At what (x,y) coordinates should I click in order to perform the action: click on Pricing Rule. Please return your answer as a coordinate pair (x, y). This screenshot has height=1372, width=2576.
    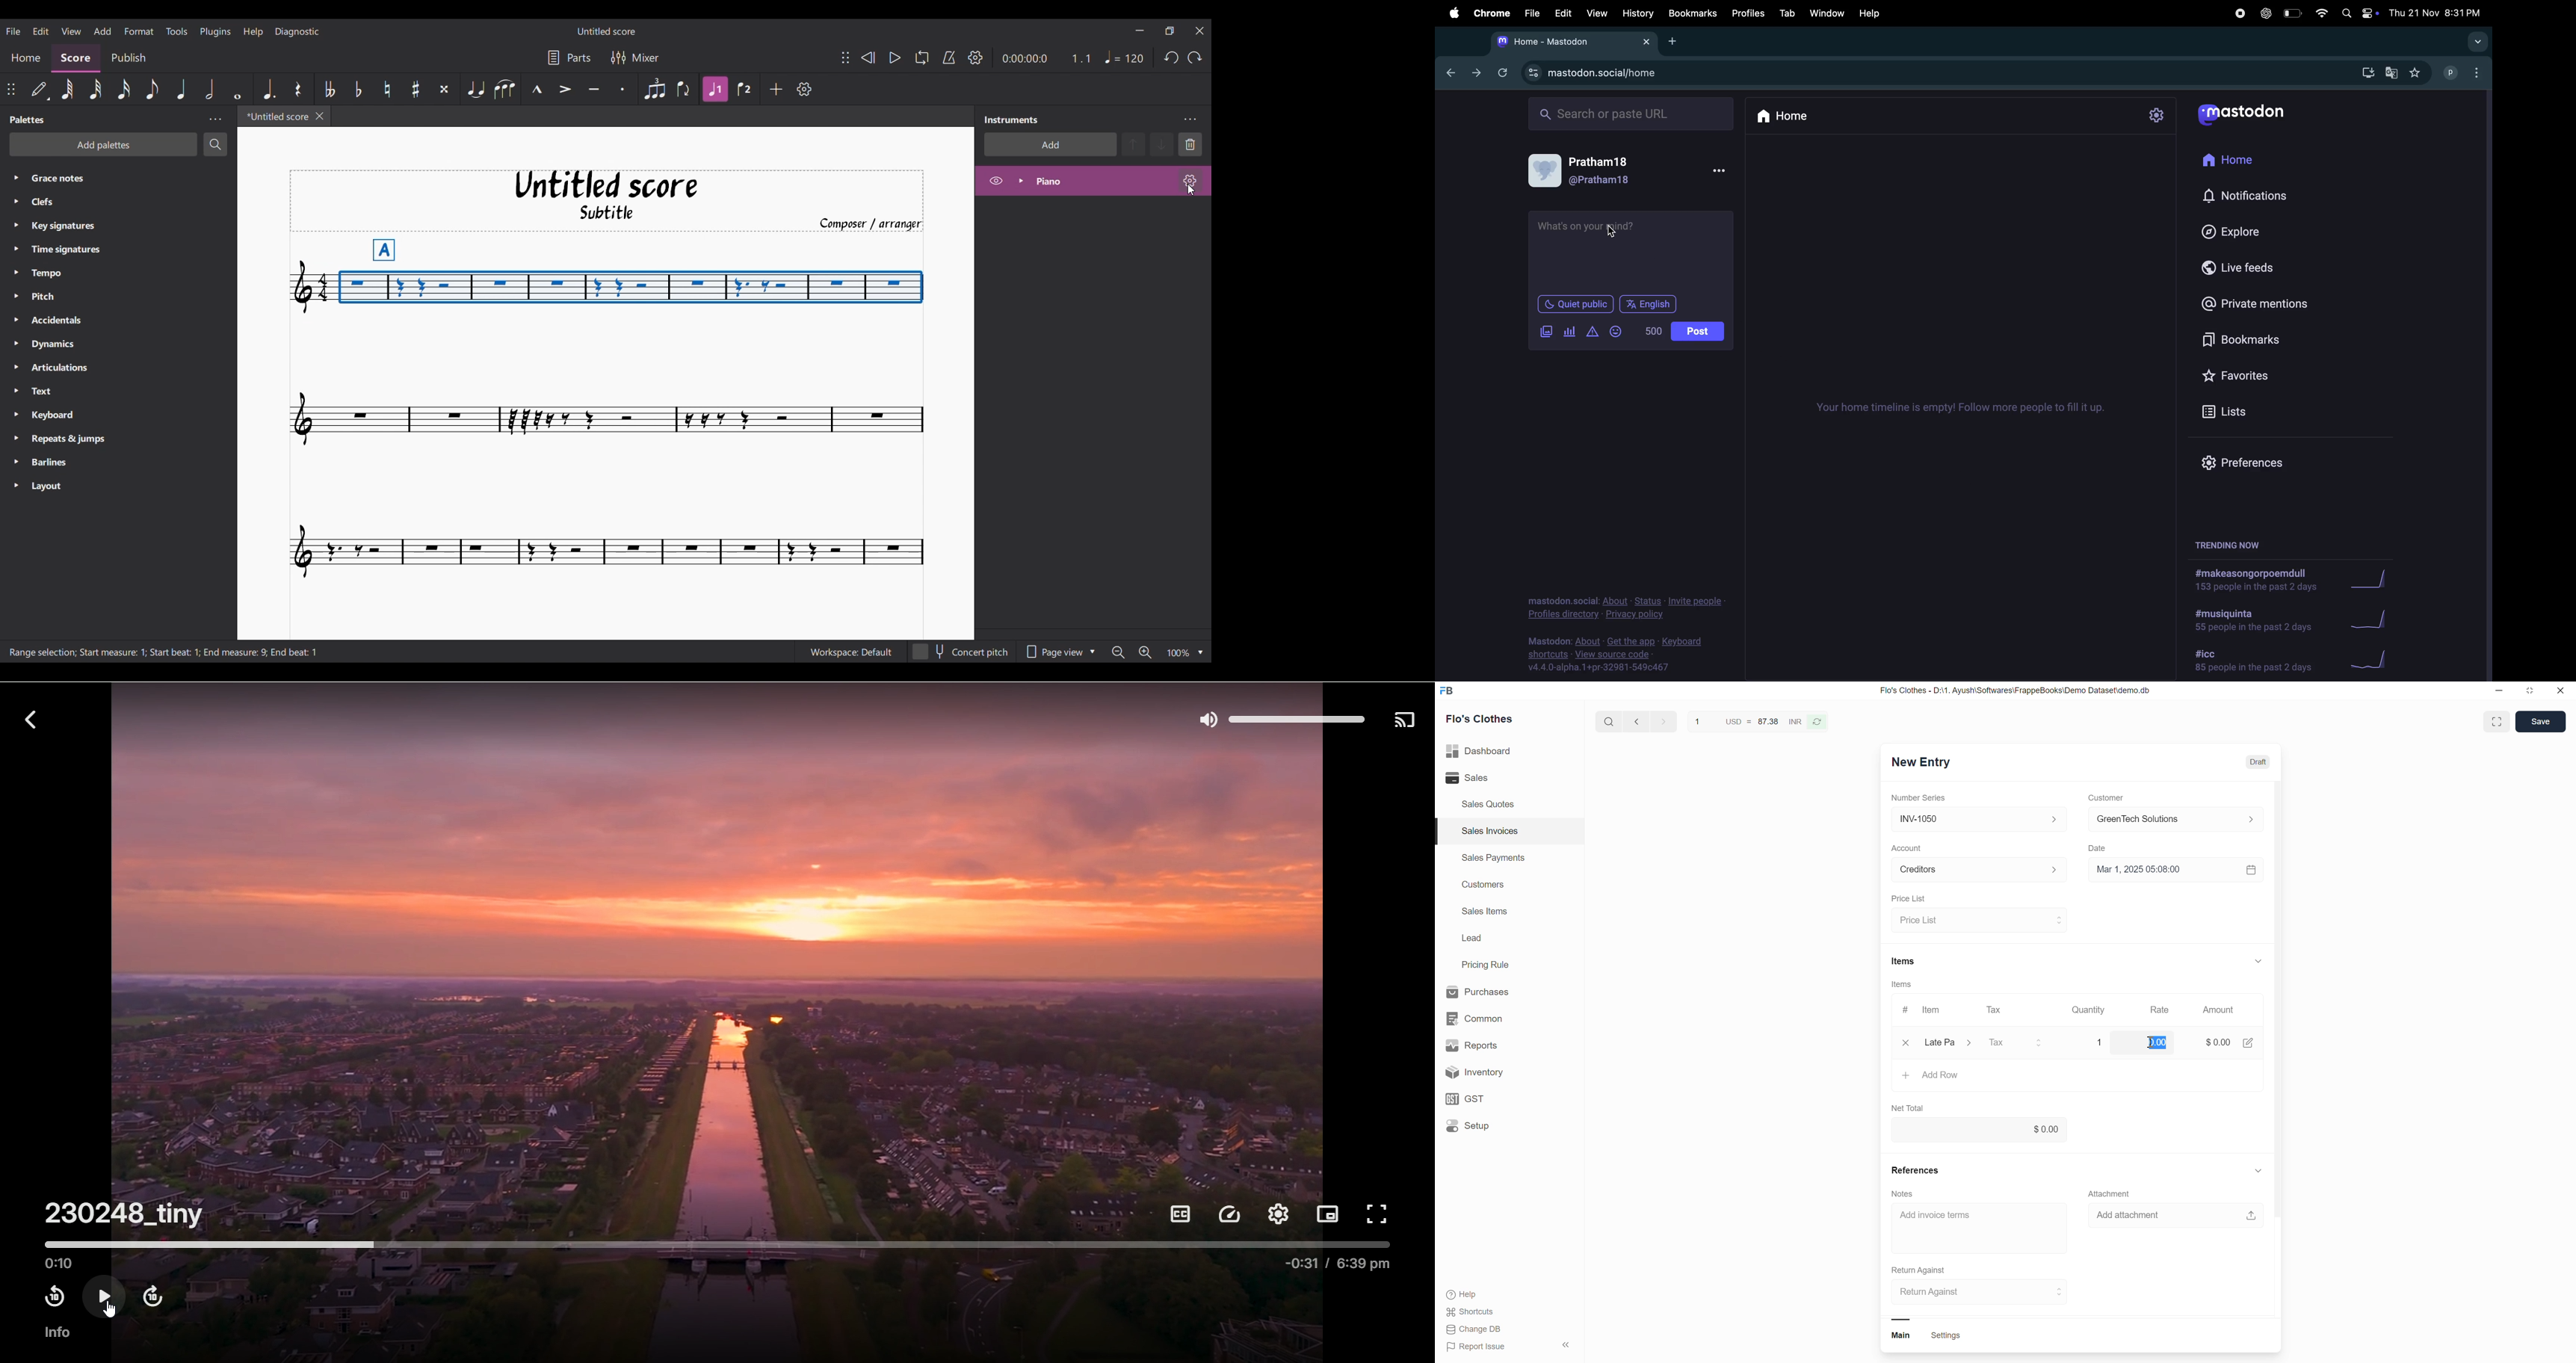
    Looking at the image, I should click on (1487, 965).